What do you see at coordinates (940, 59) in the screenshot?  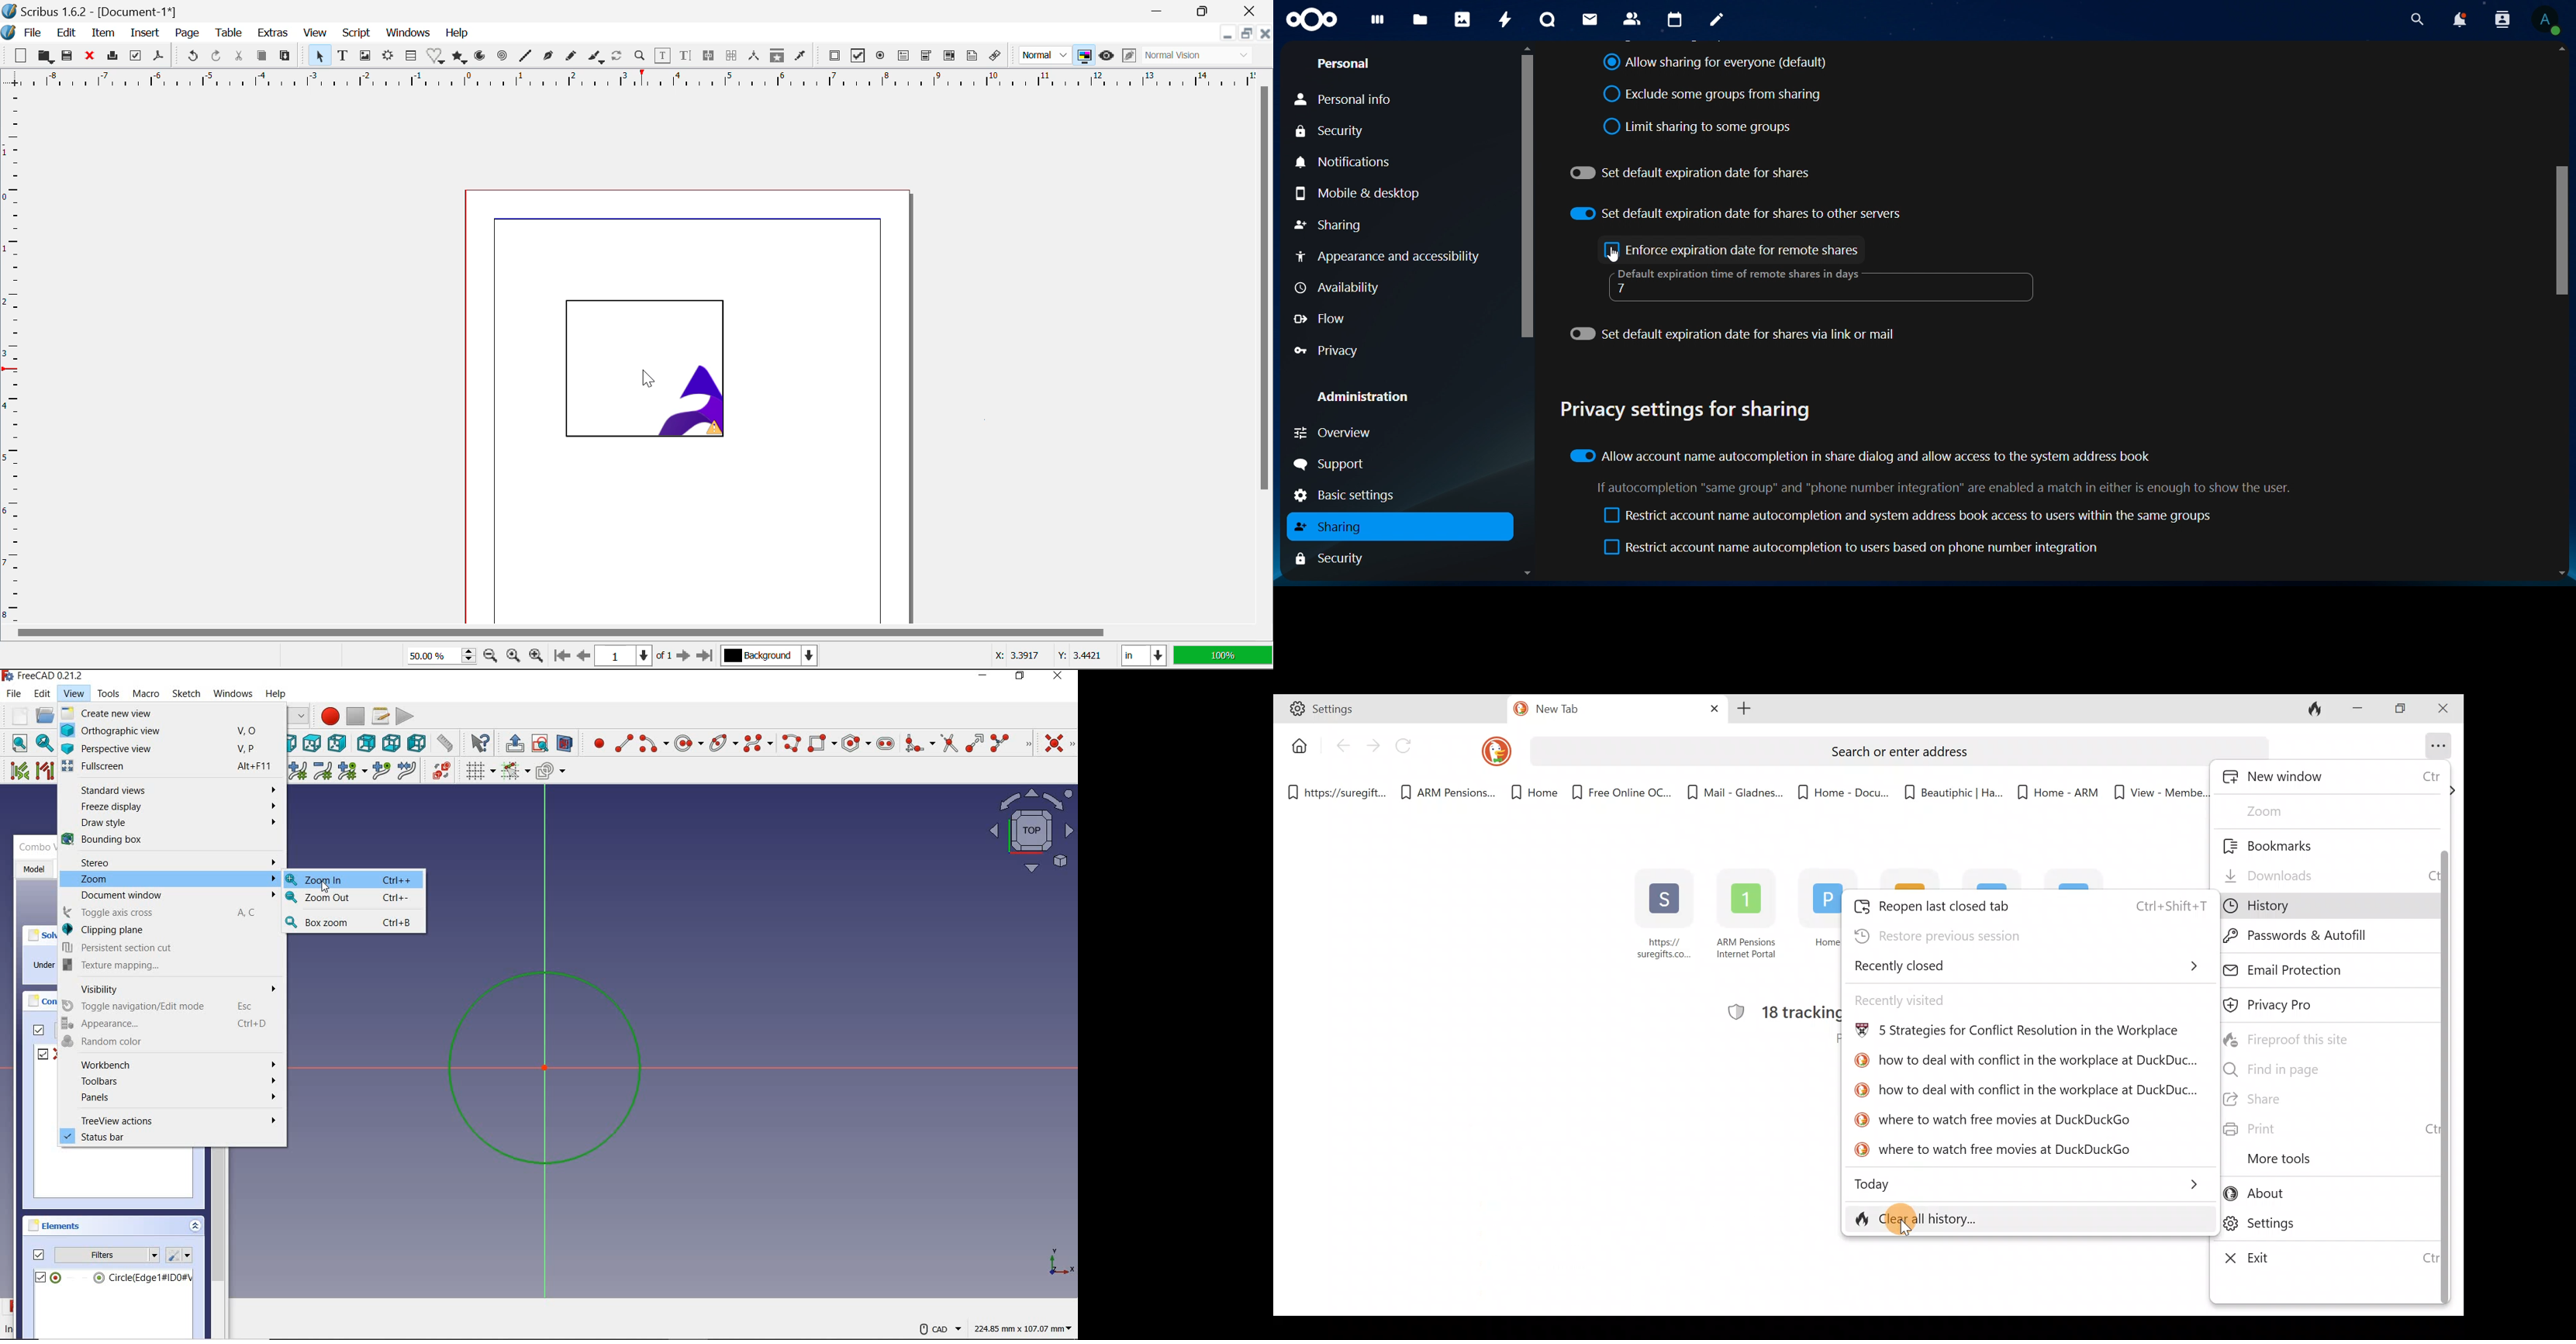 I see `Pdf Listbox` at bounding box center [940, 59].